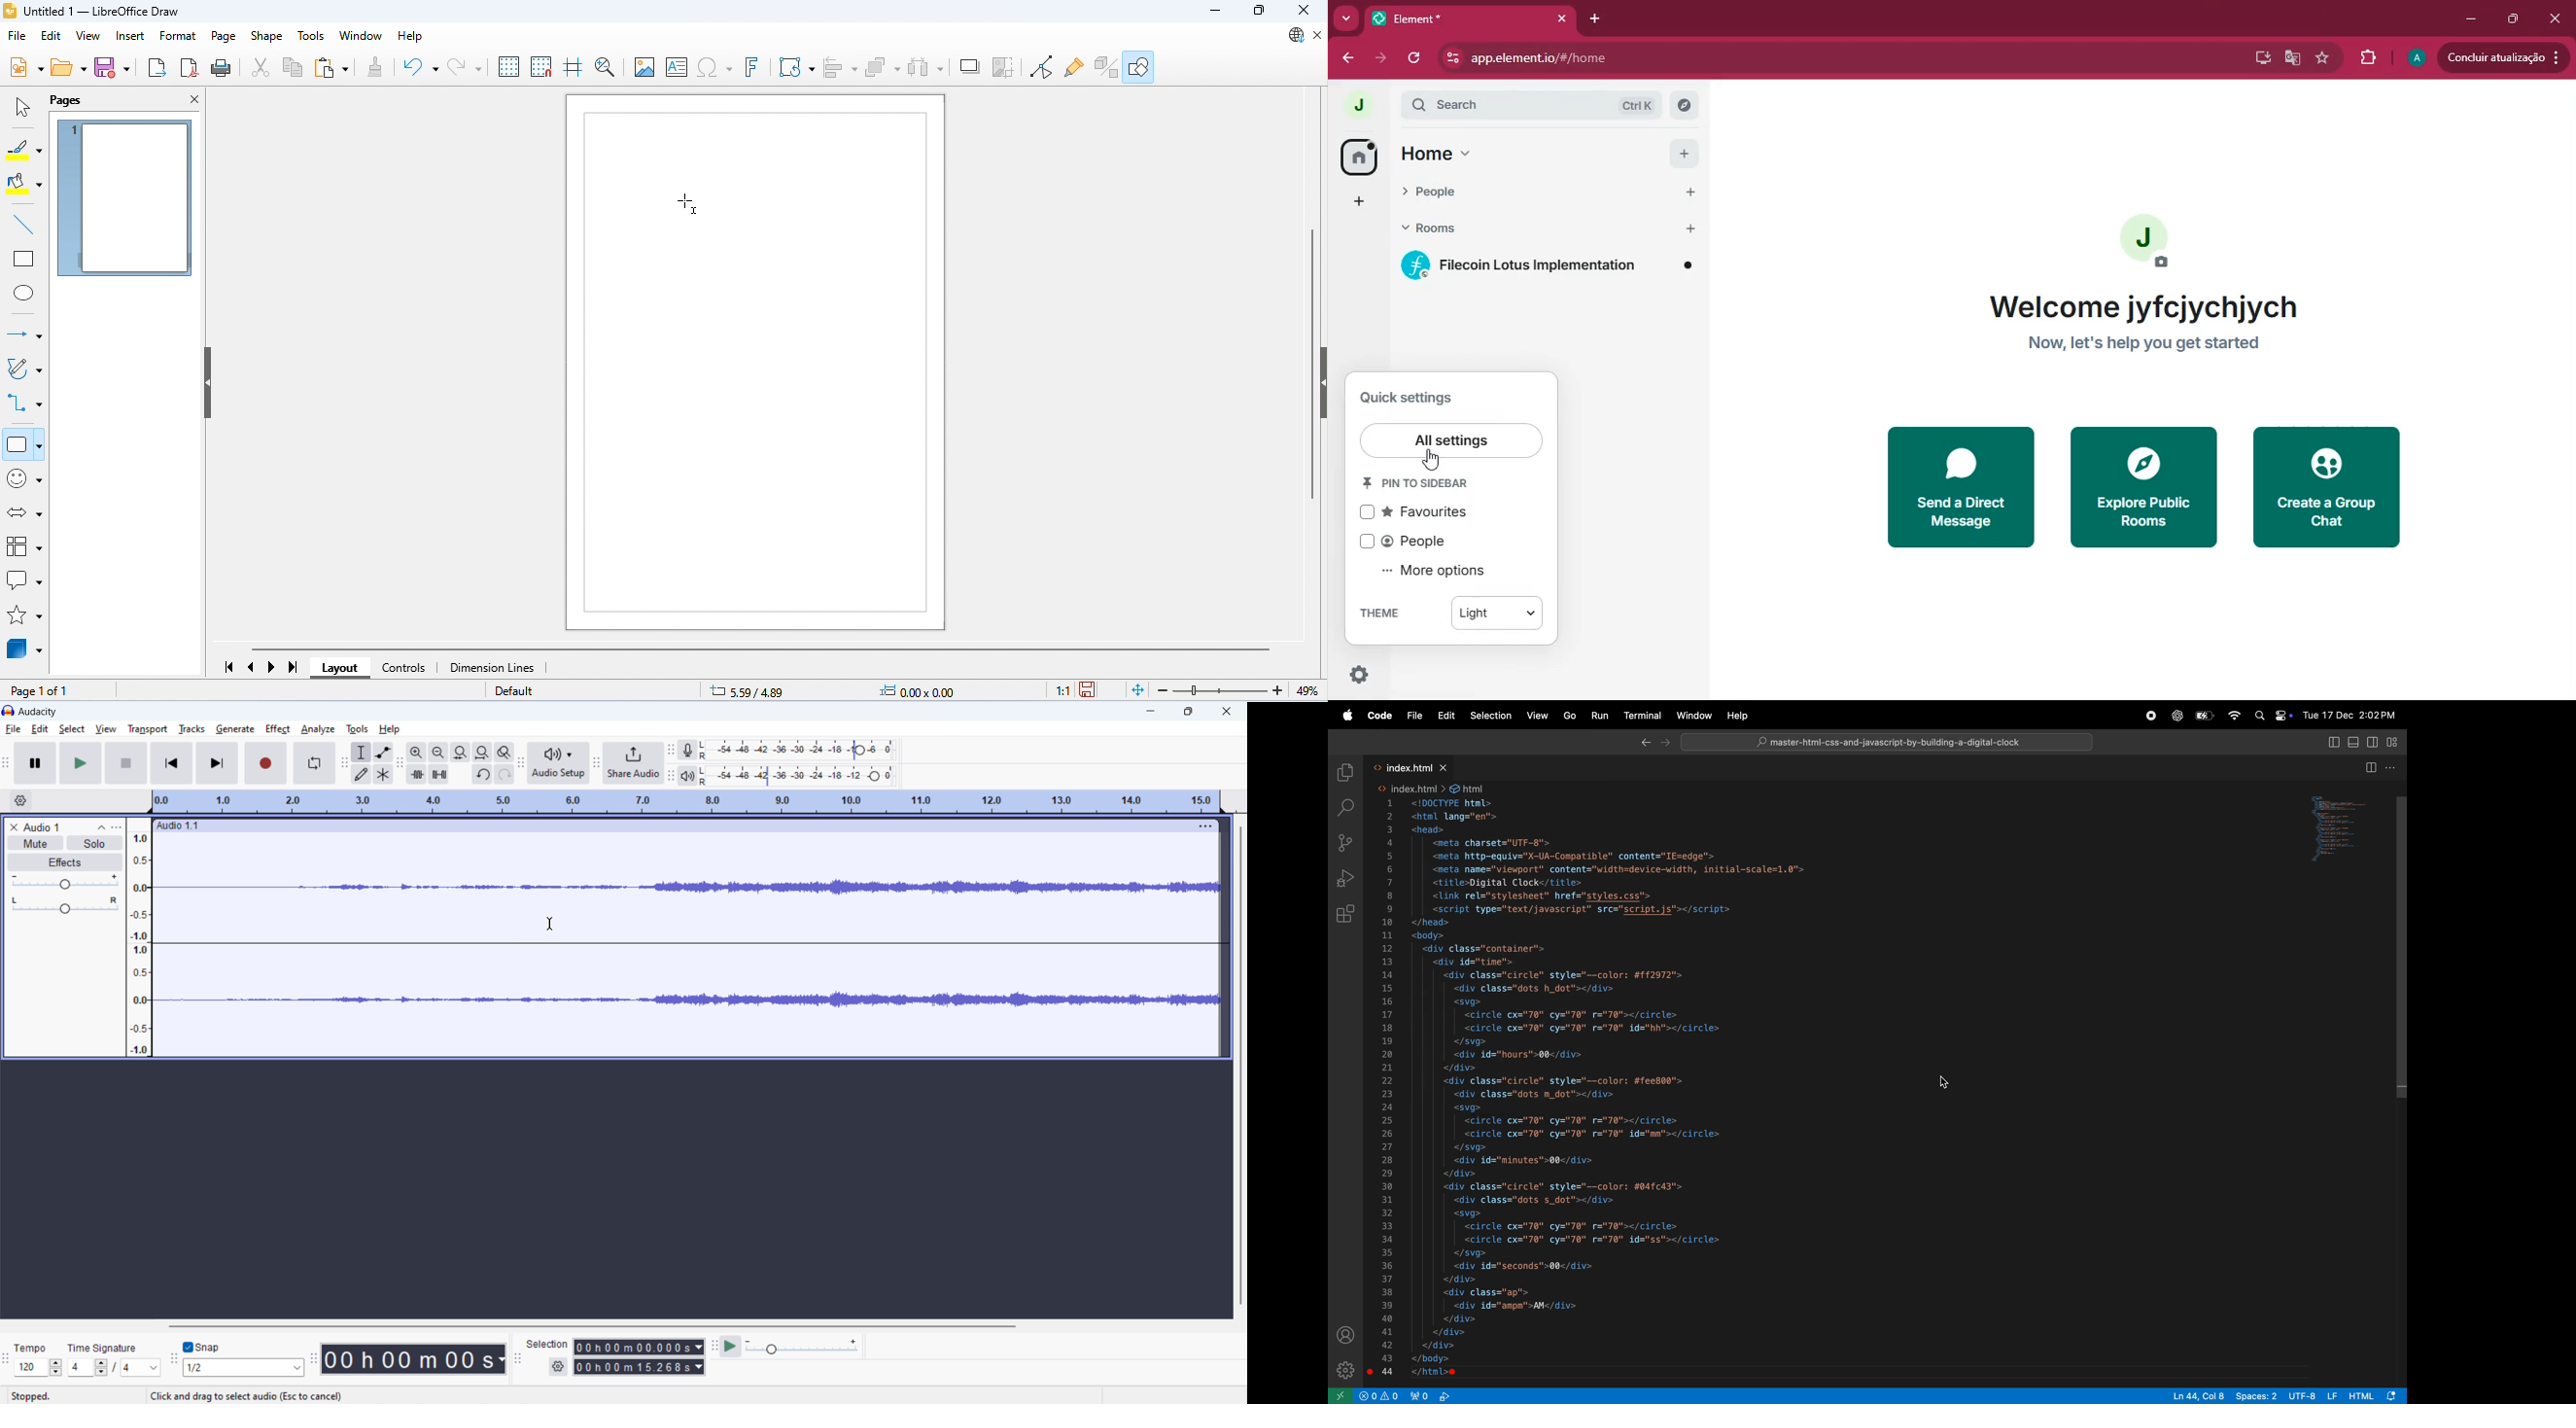 Image resolution: width=2576 pixels, height=1428 pixels. I want to click on snap toggle, so click(202, 1346).